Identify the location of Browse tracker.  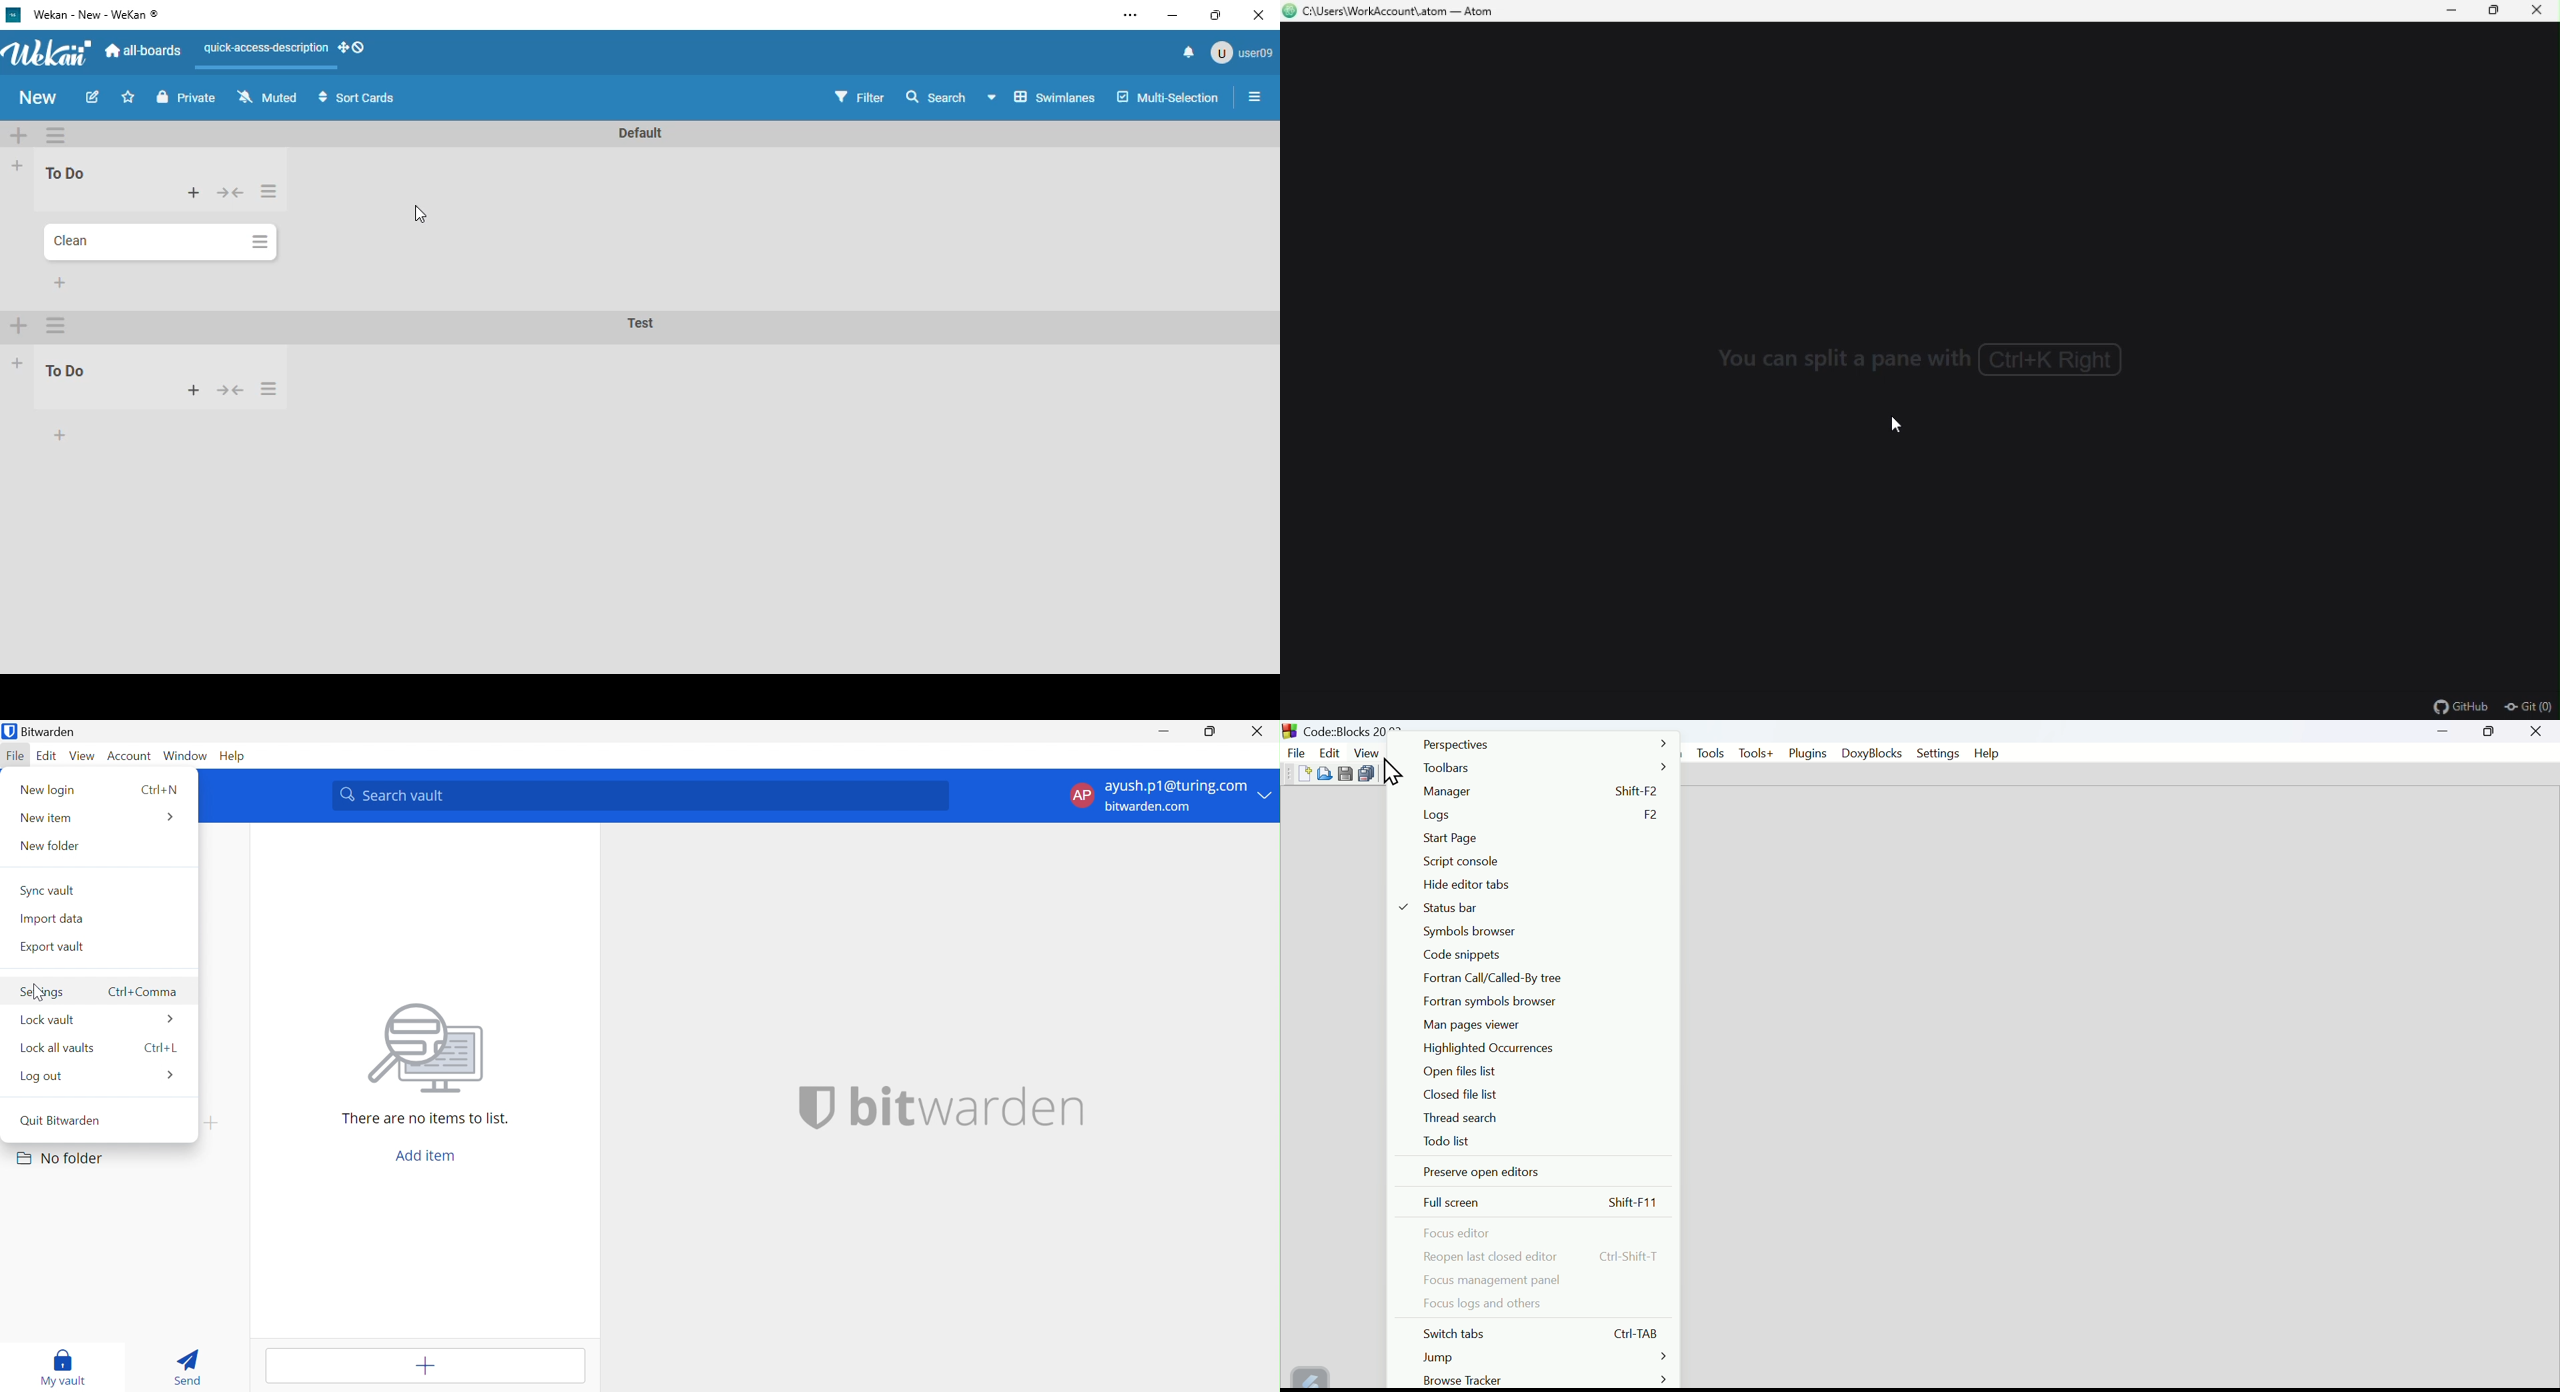
(1545, 1379).